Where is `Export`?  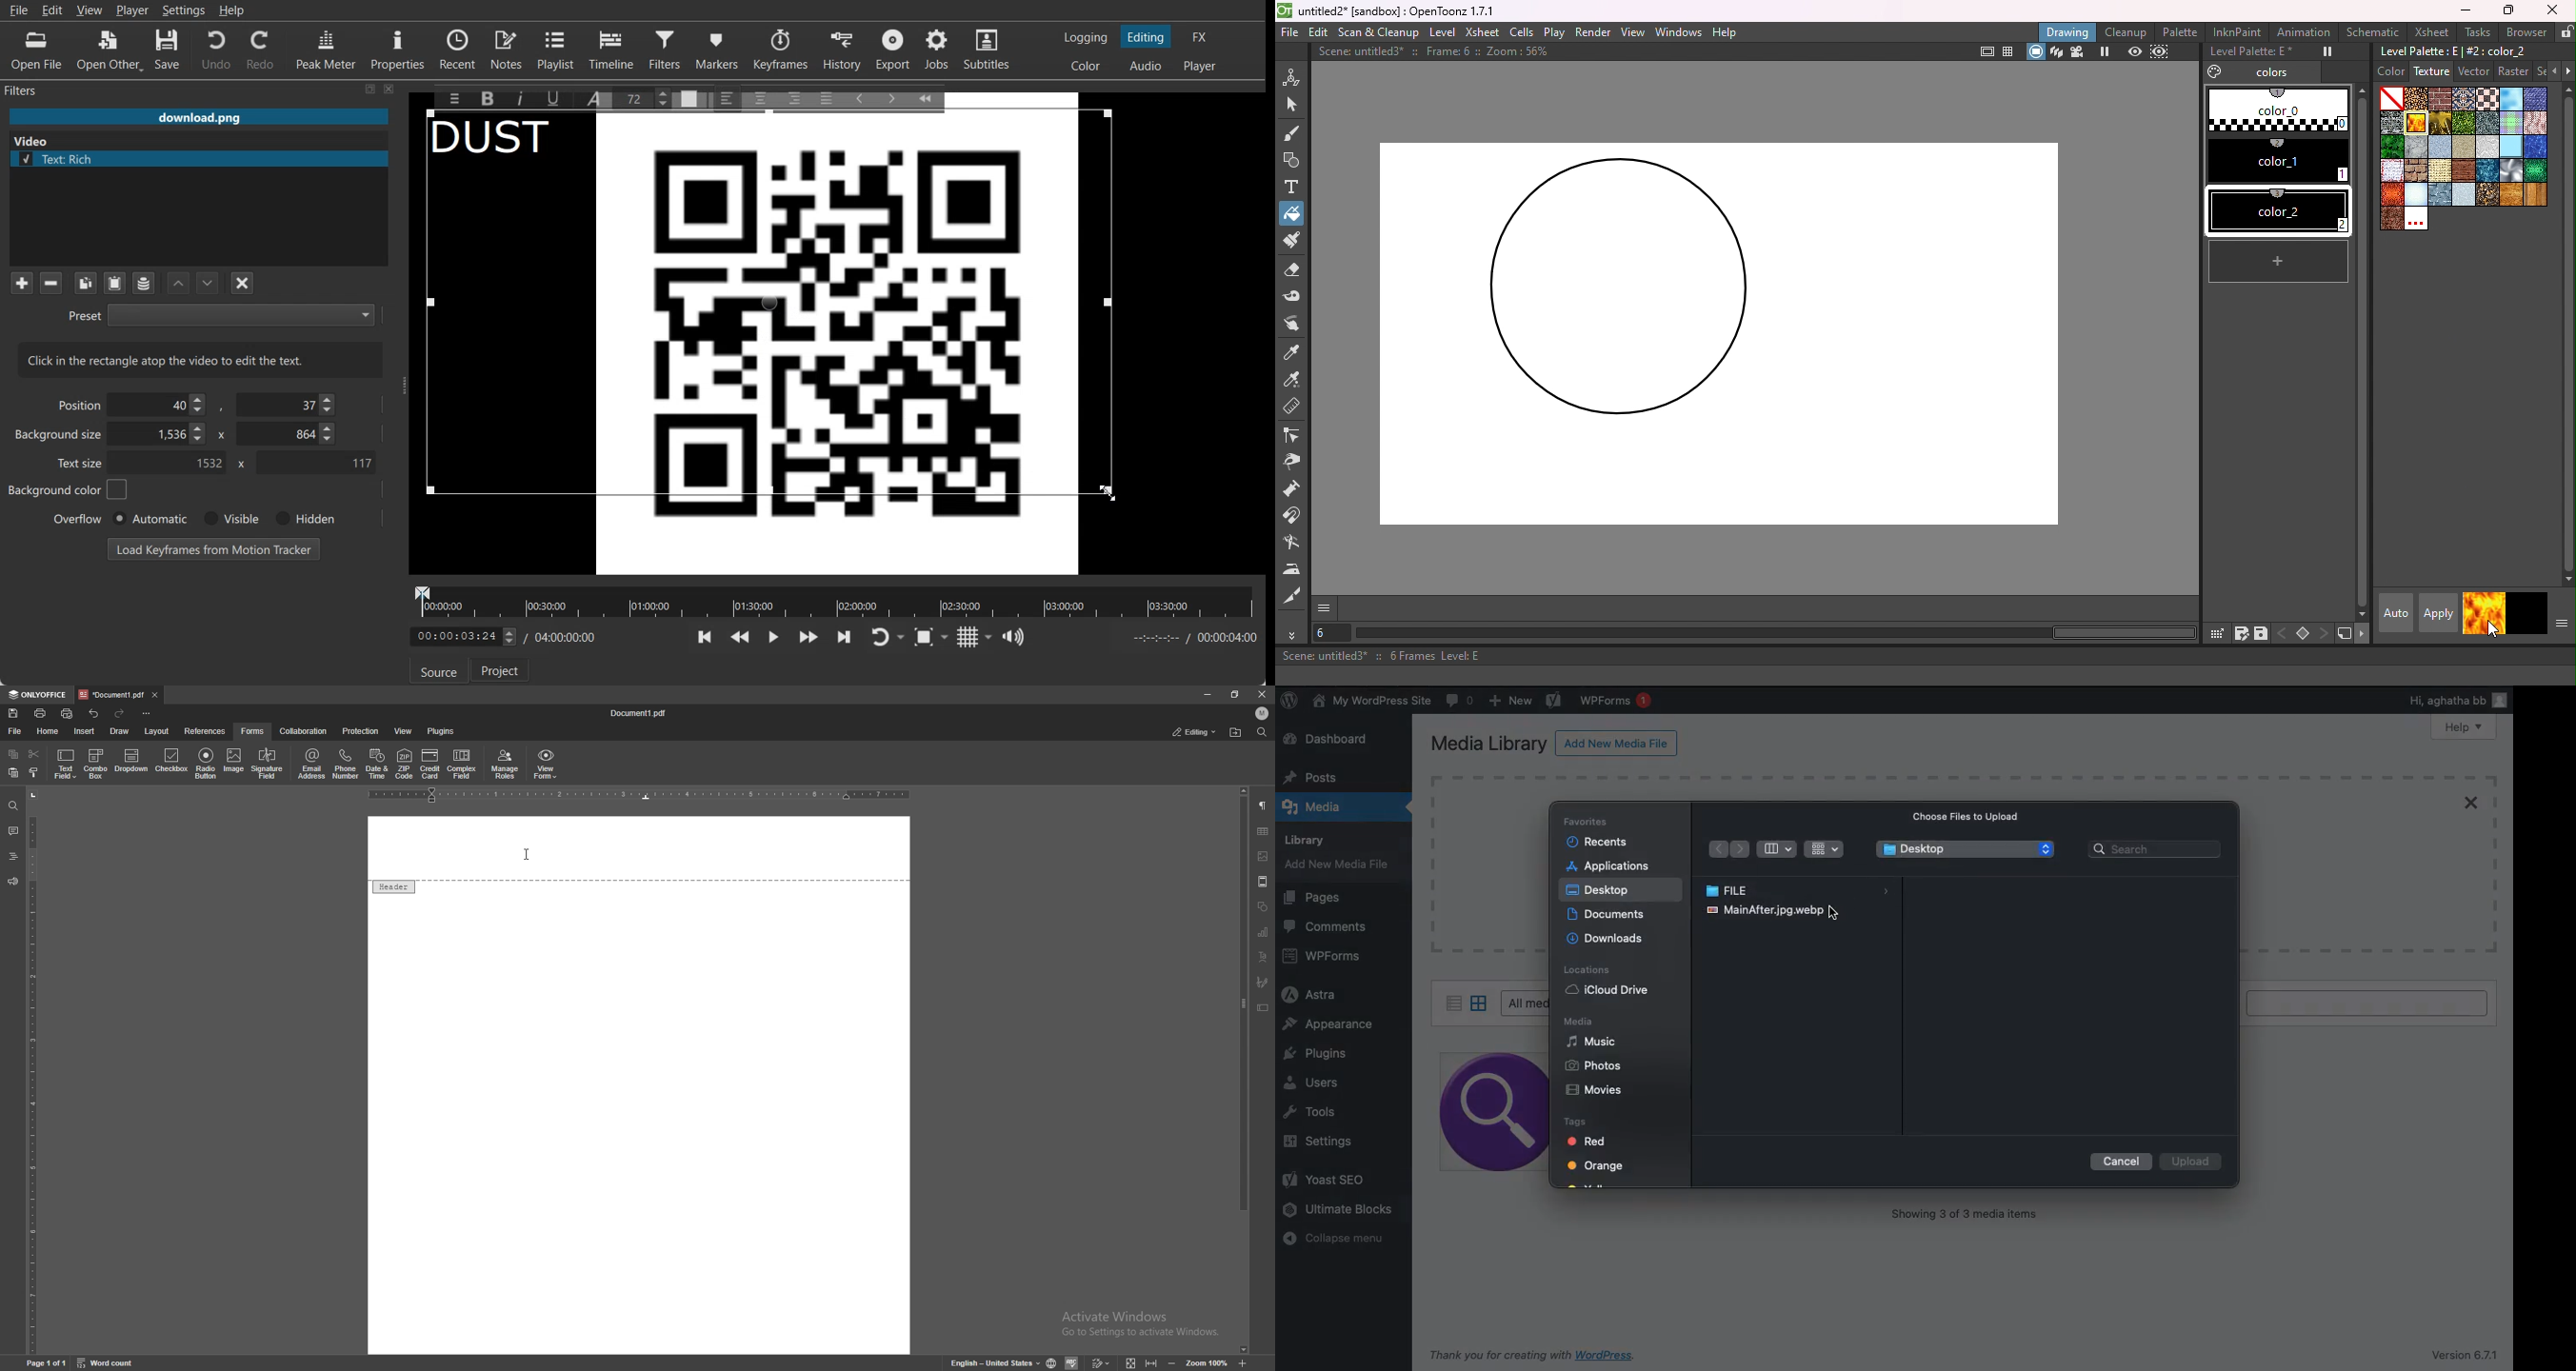
Export is located at coordinates (895, 49).